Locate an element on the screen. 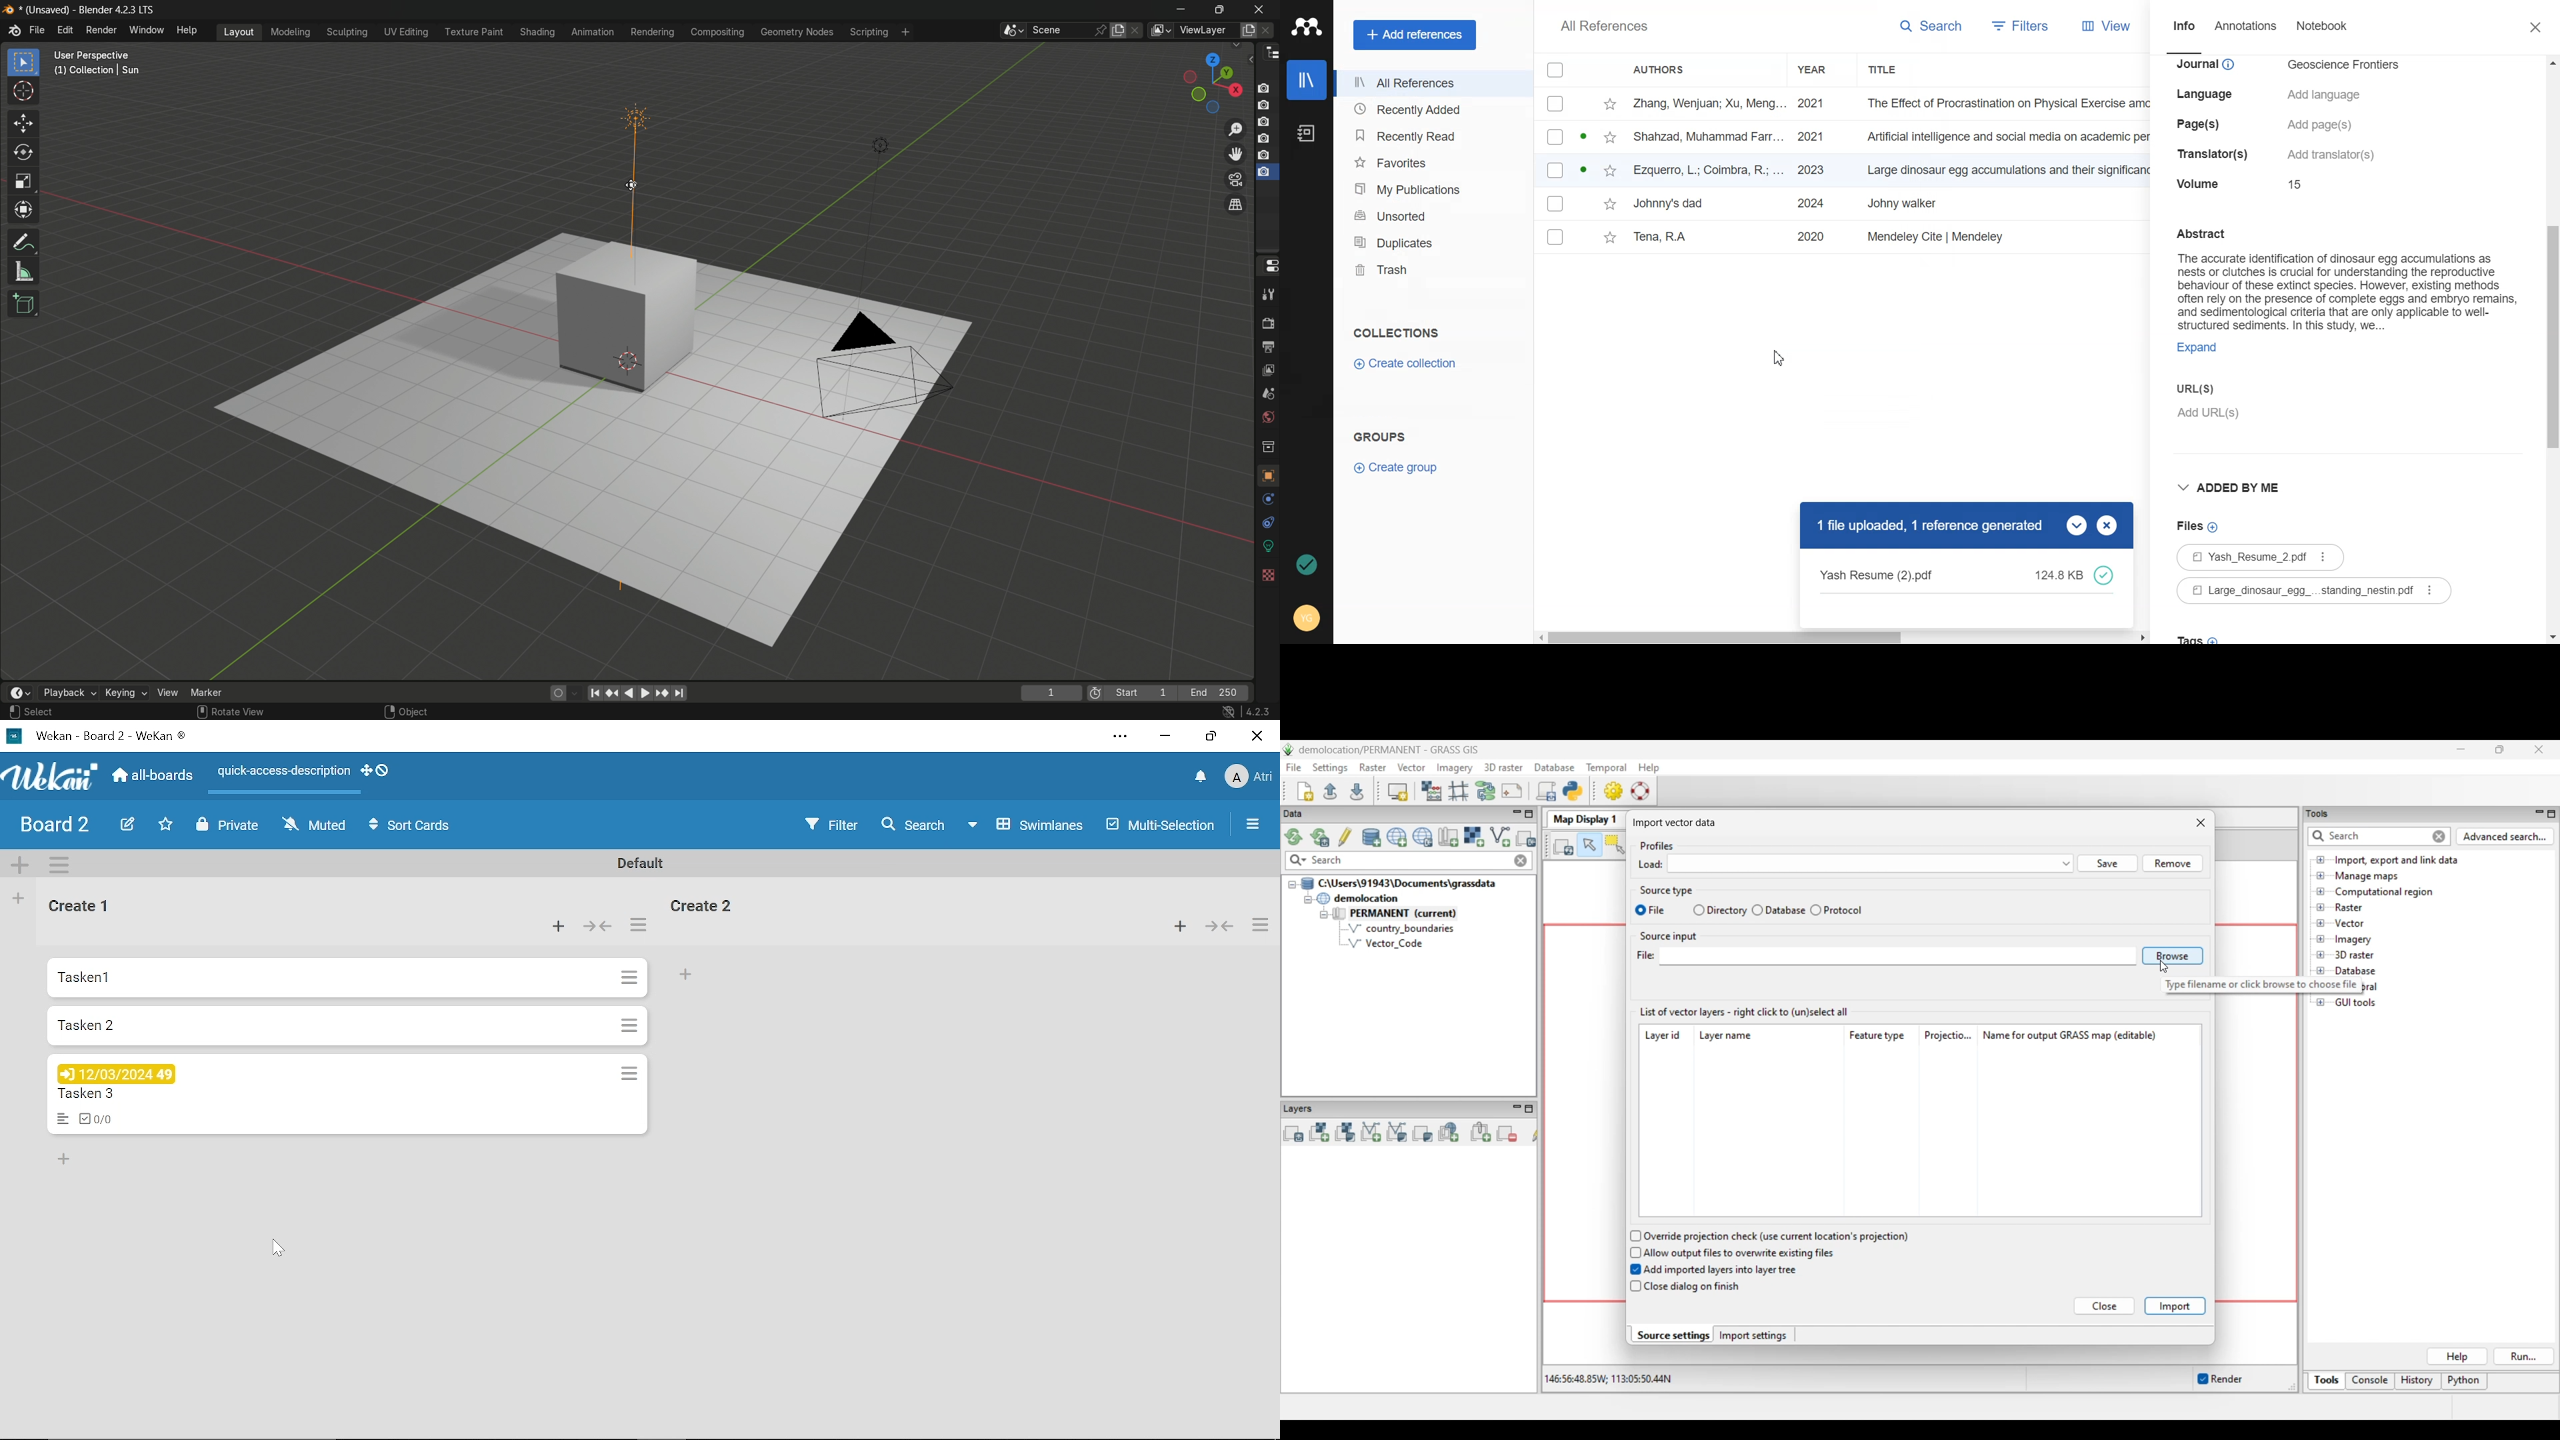  jump to endpoint is located at coordinates (595, 693).